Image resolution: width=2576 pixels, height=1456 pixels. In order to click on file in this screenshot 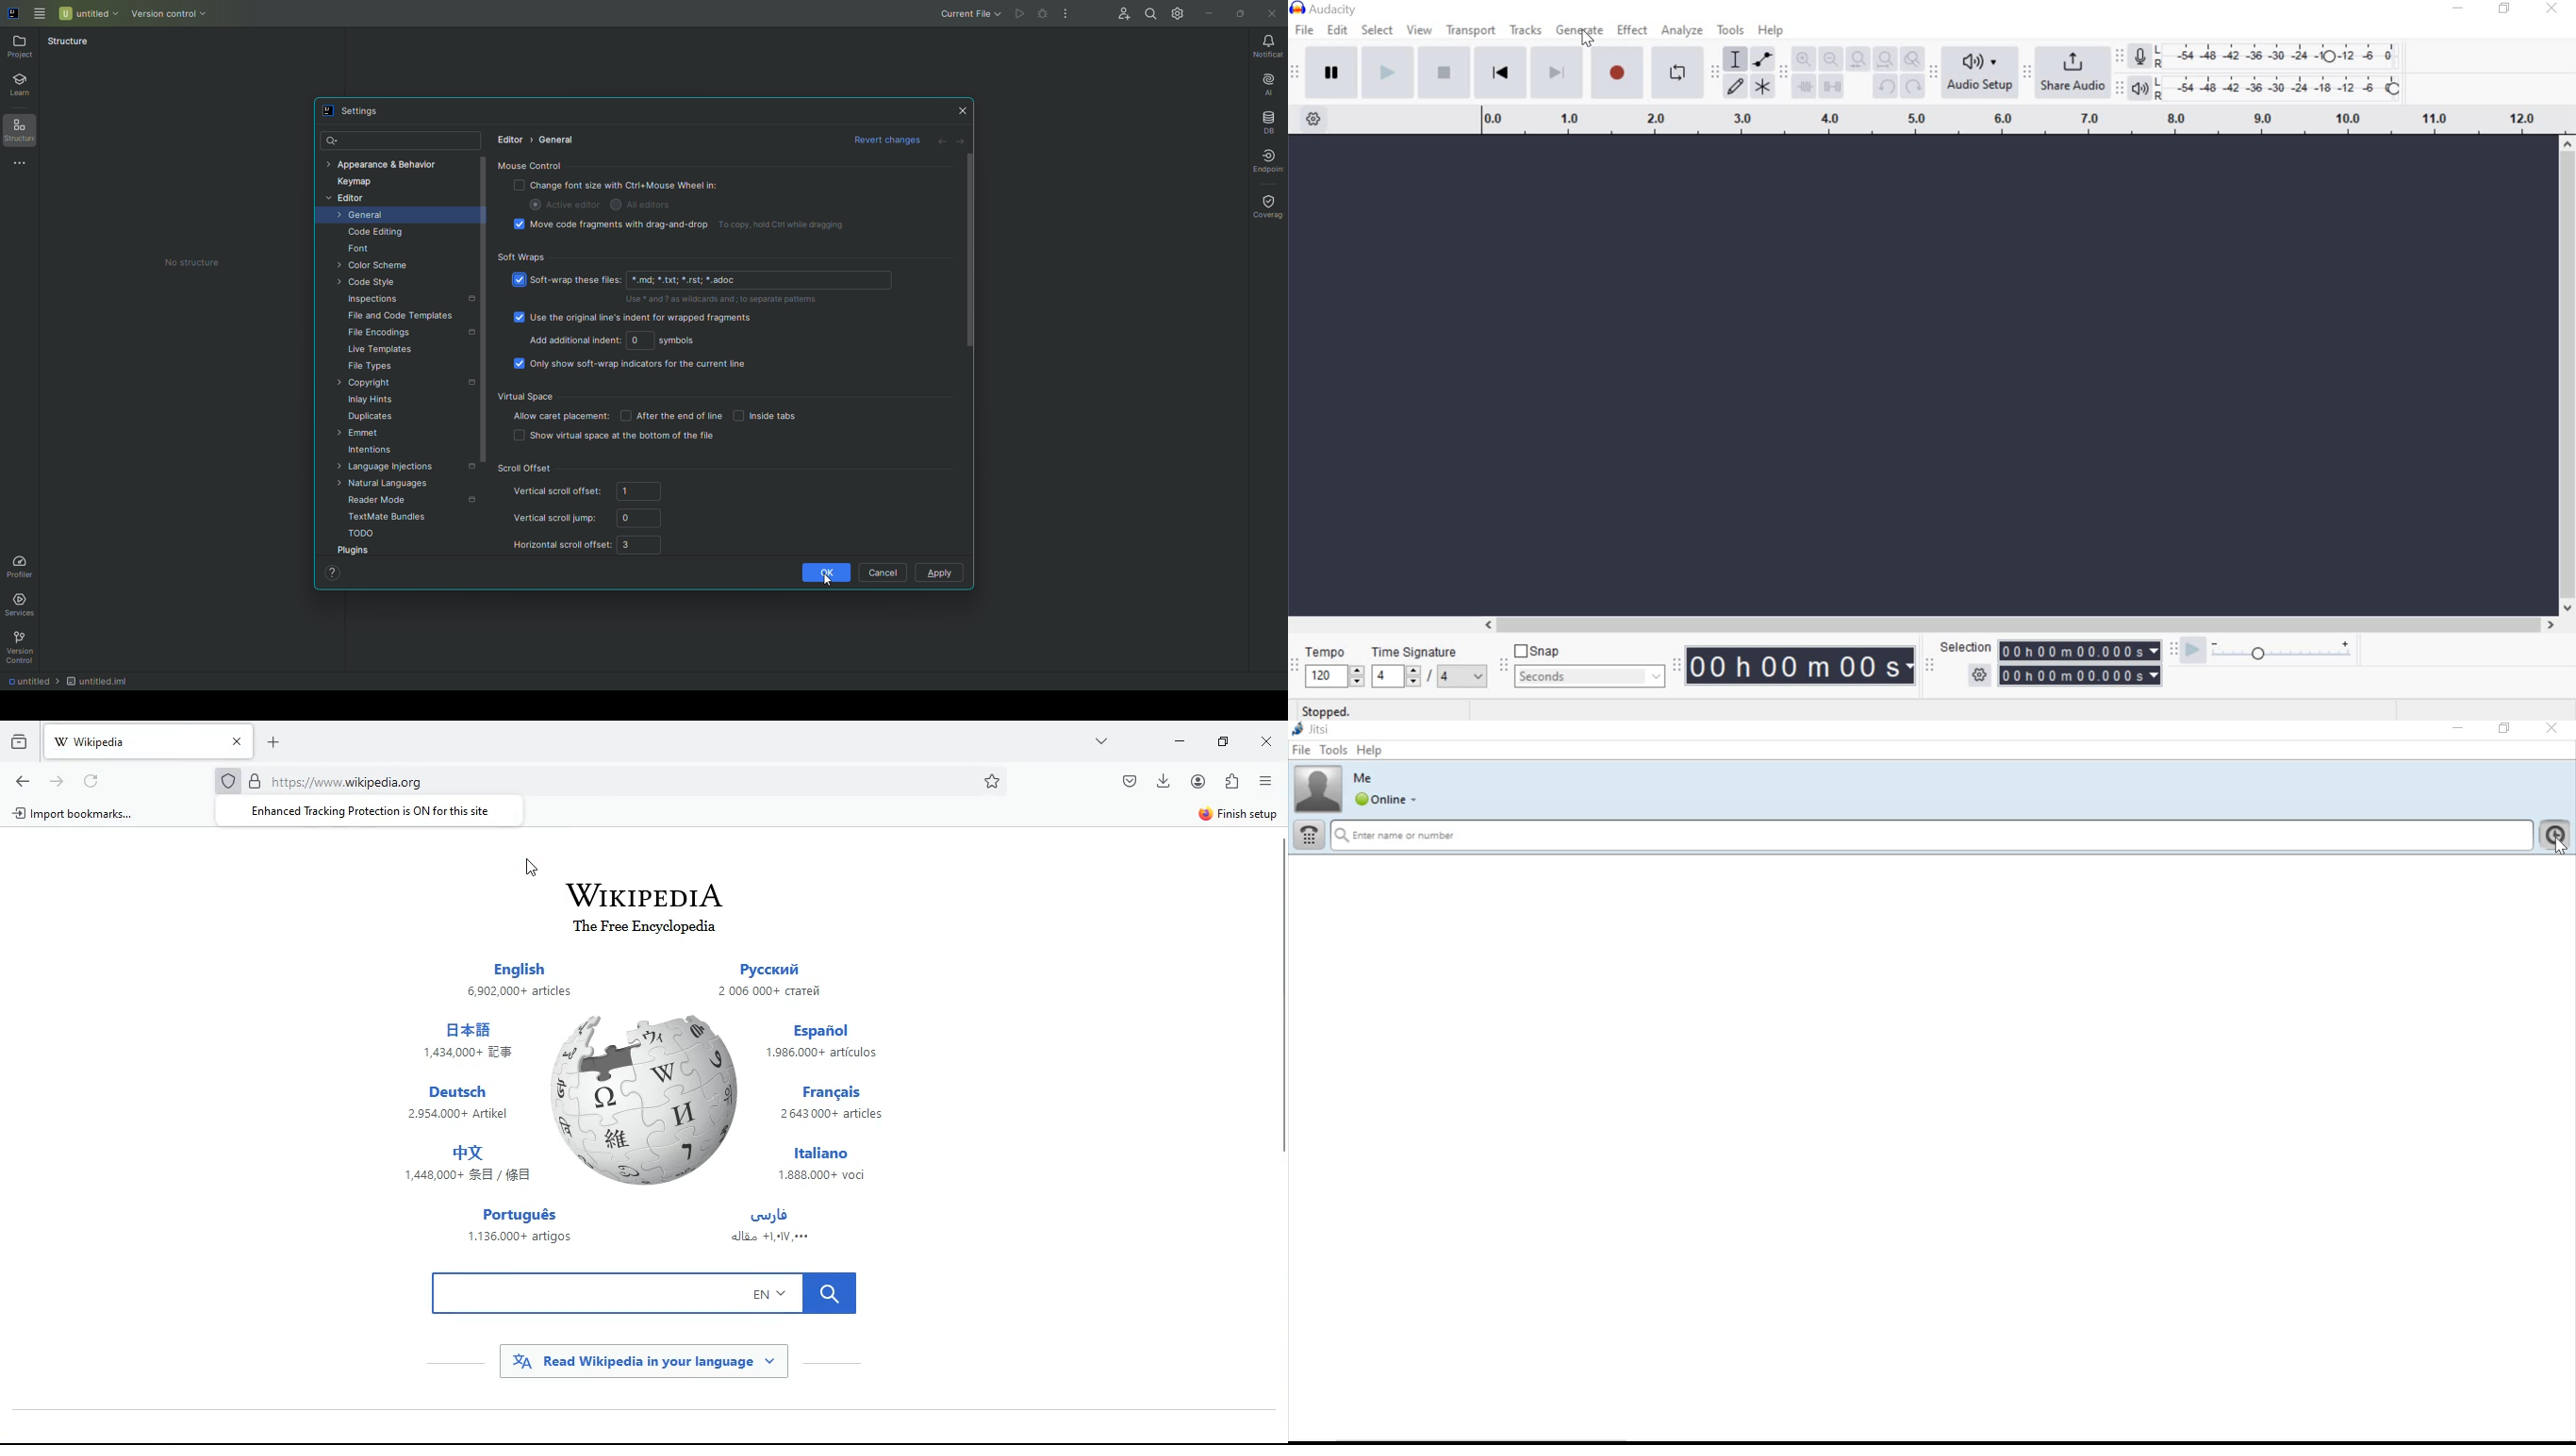, I will do `click(1301, 751)`.